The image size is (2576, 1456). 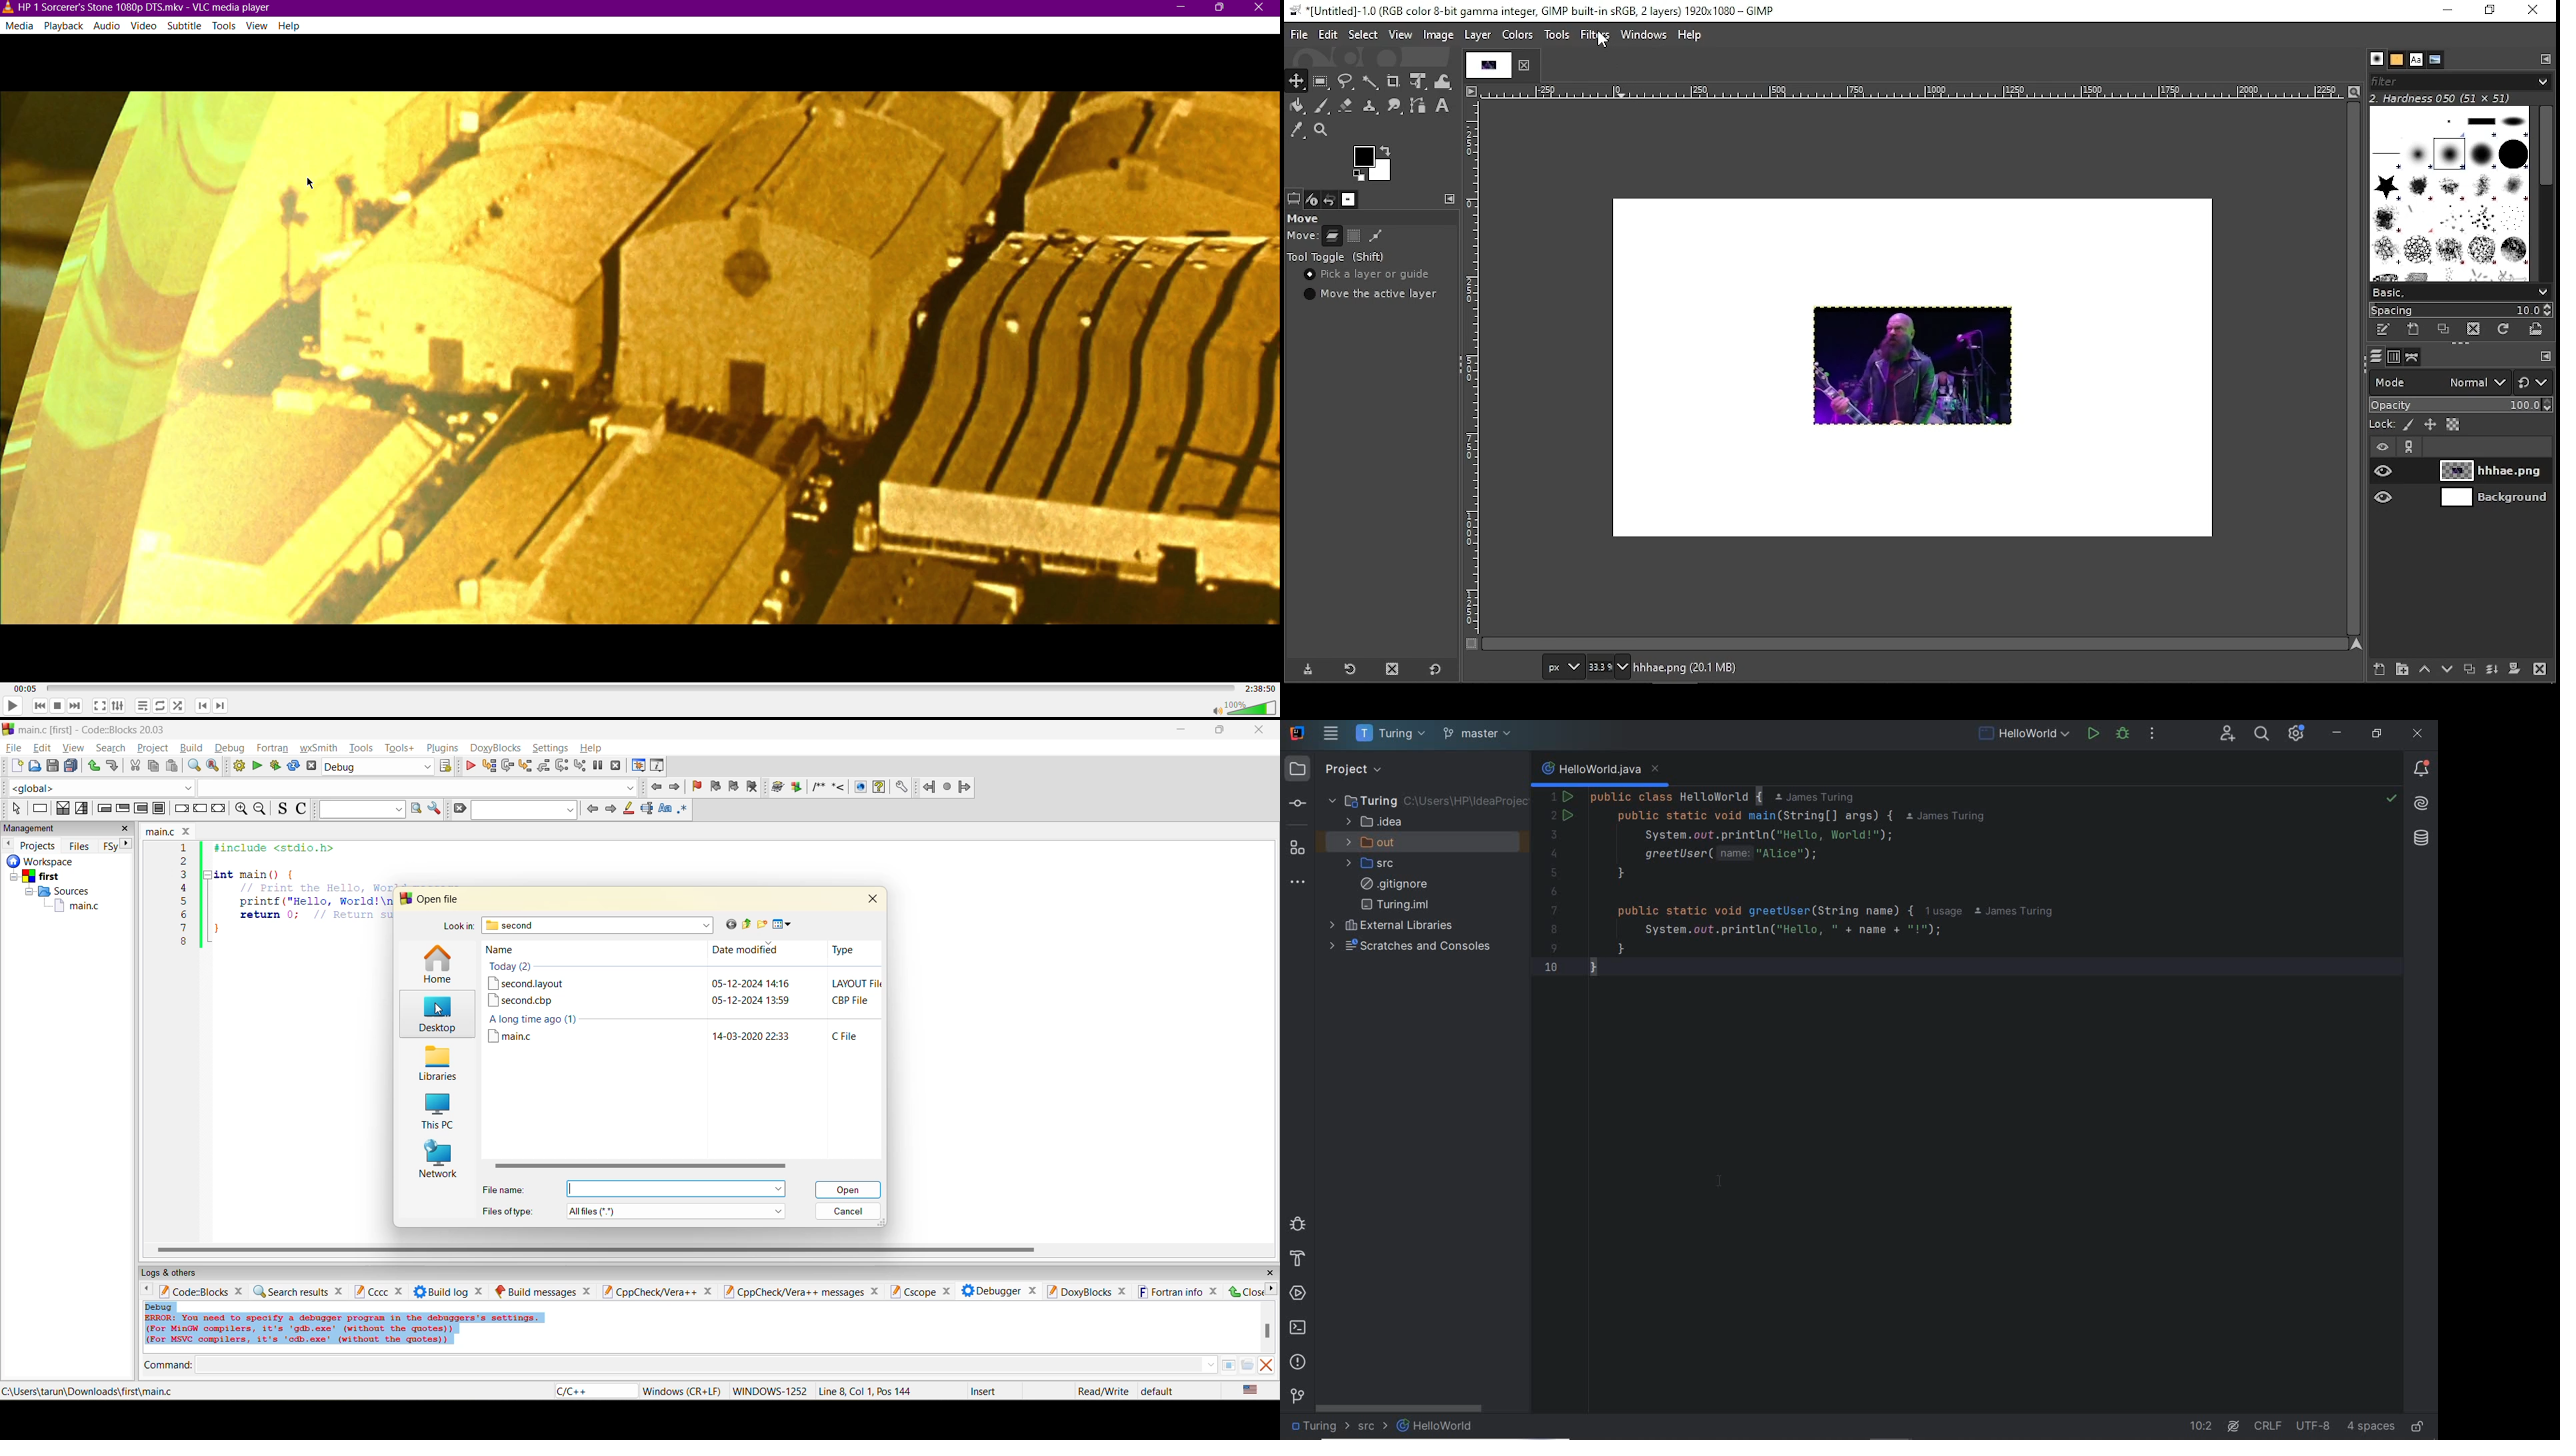 I want to click on entry condition loop, so click(x=104, y=808).